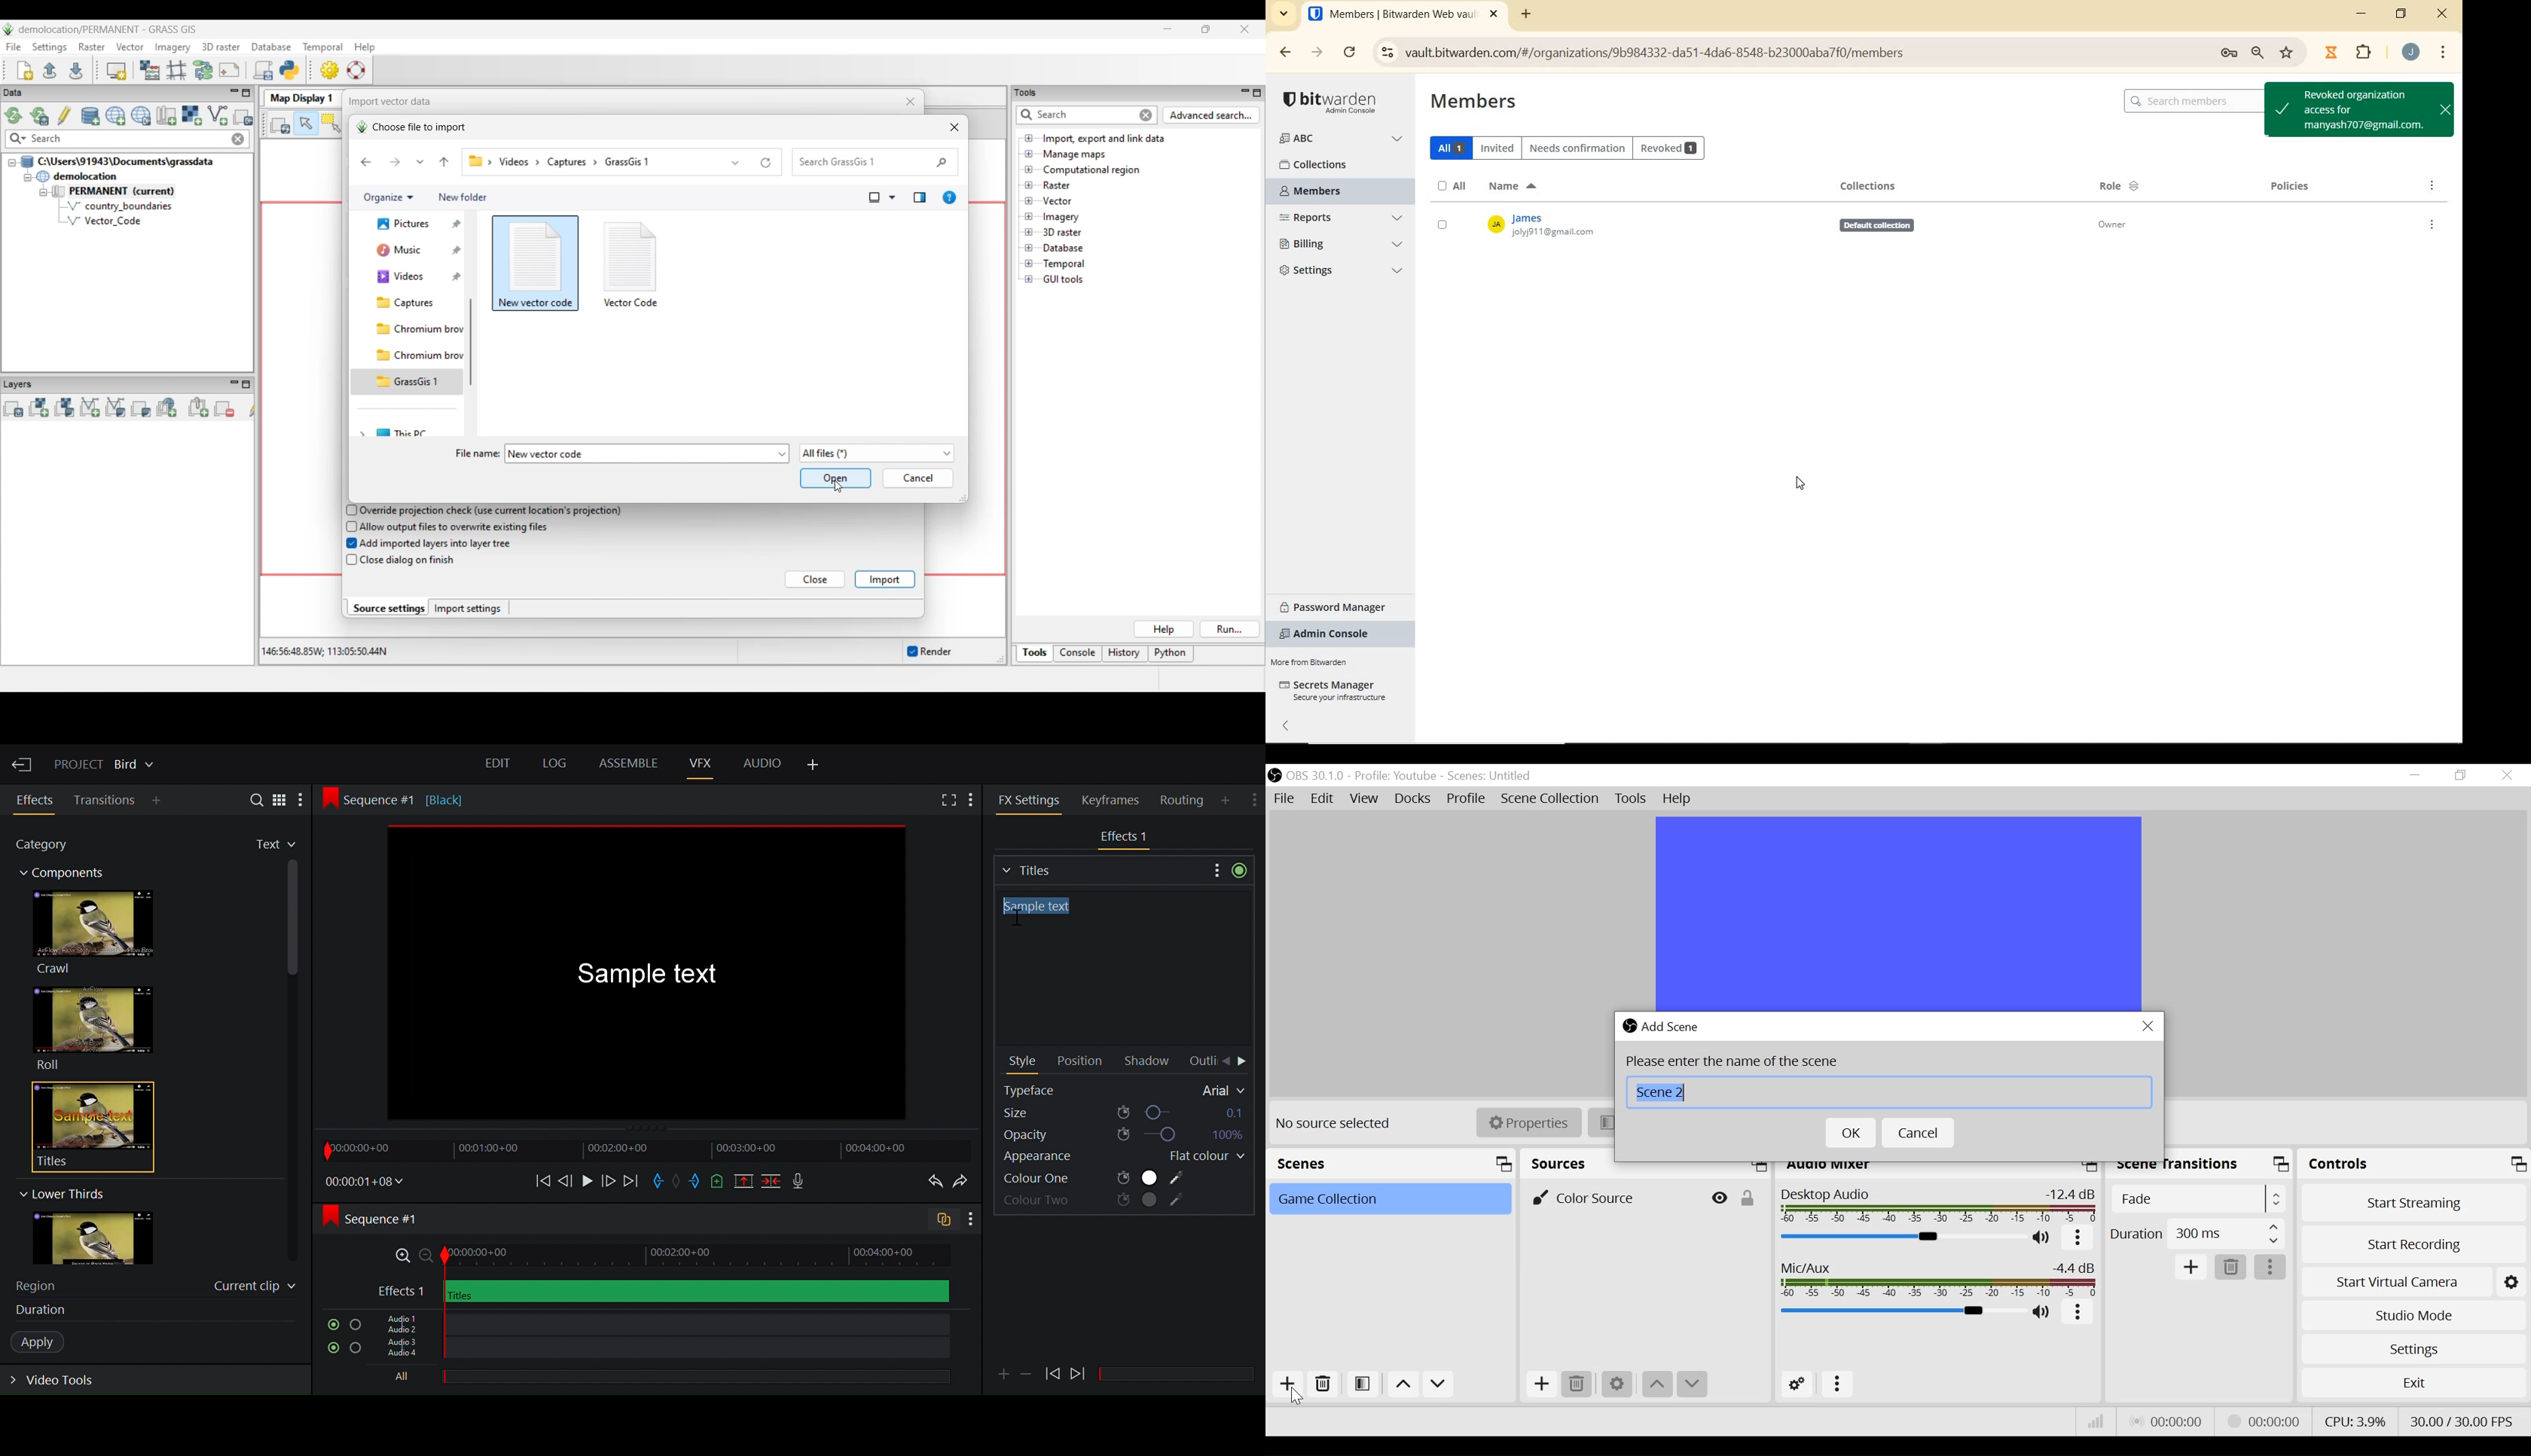 The image size is (2548, 1456). What do you see at coordinates (2413, 1349) in the screenshot?
I see `Settings` at bounding box center [2413, 1349].